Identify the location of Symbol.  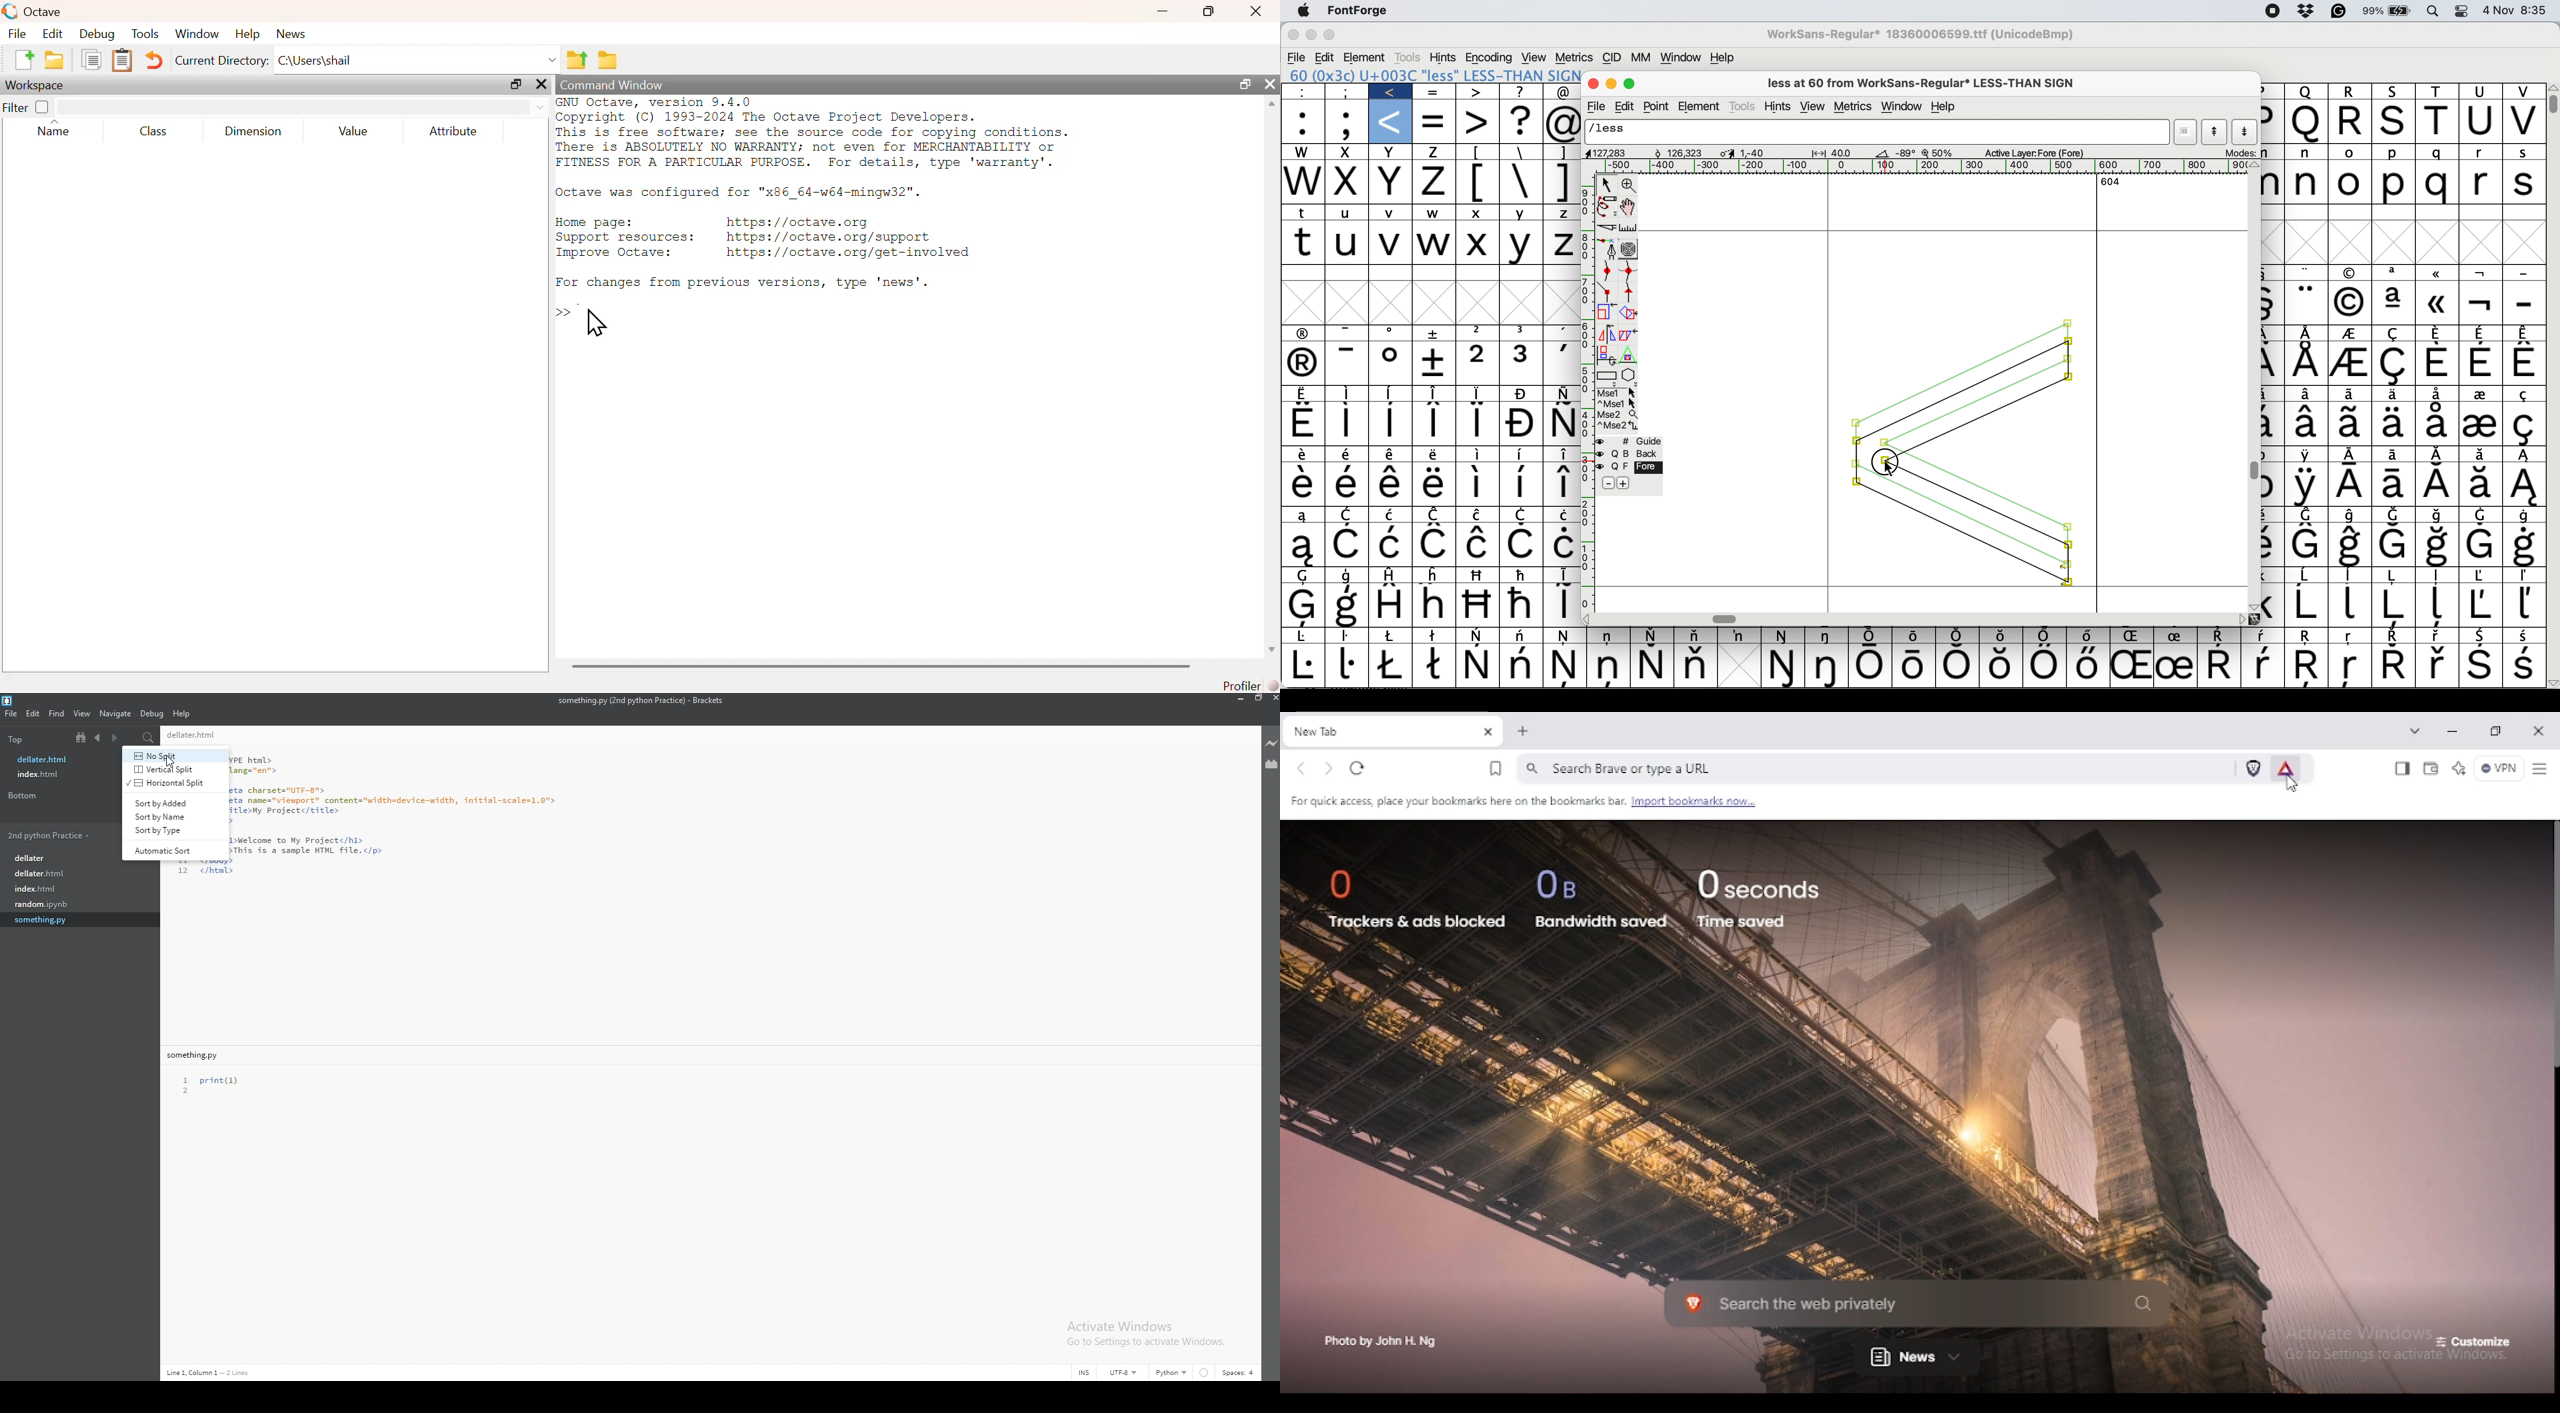
(1523, 394).